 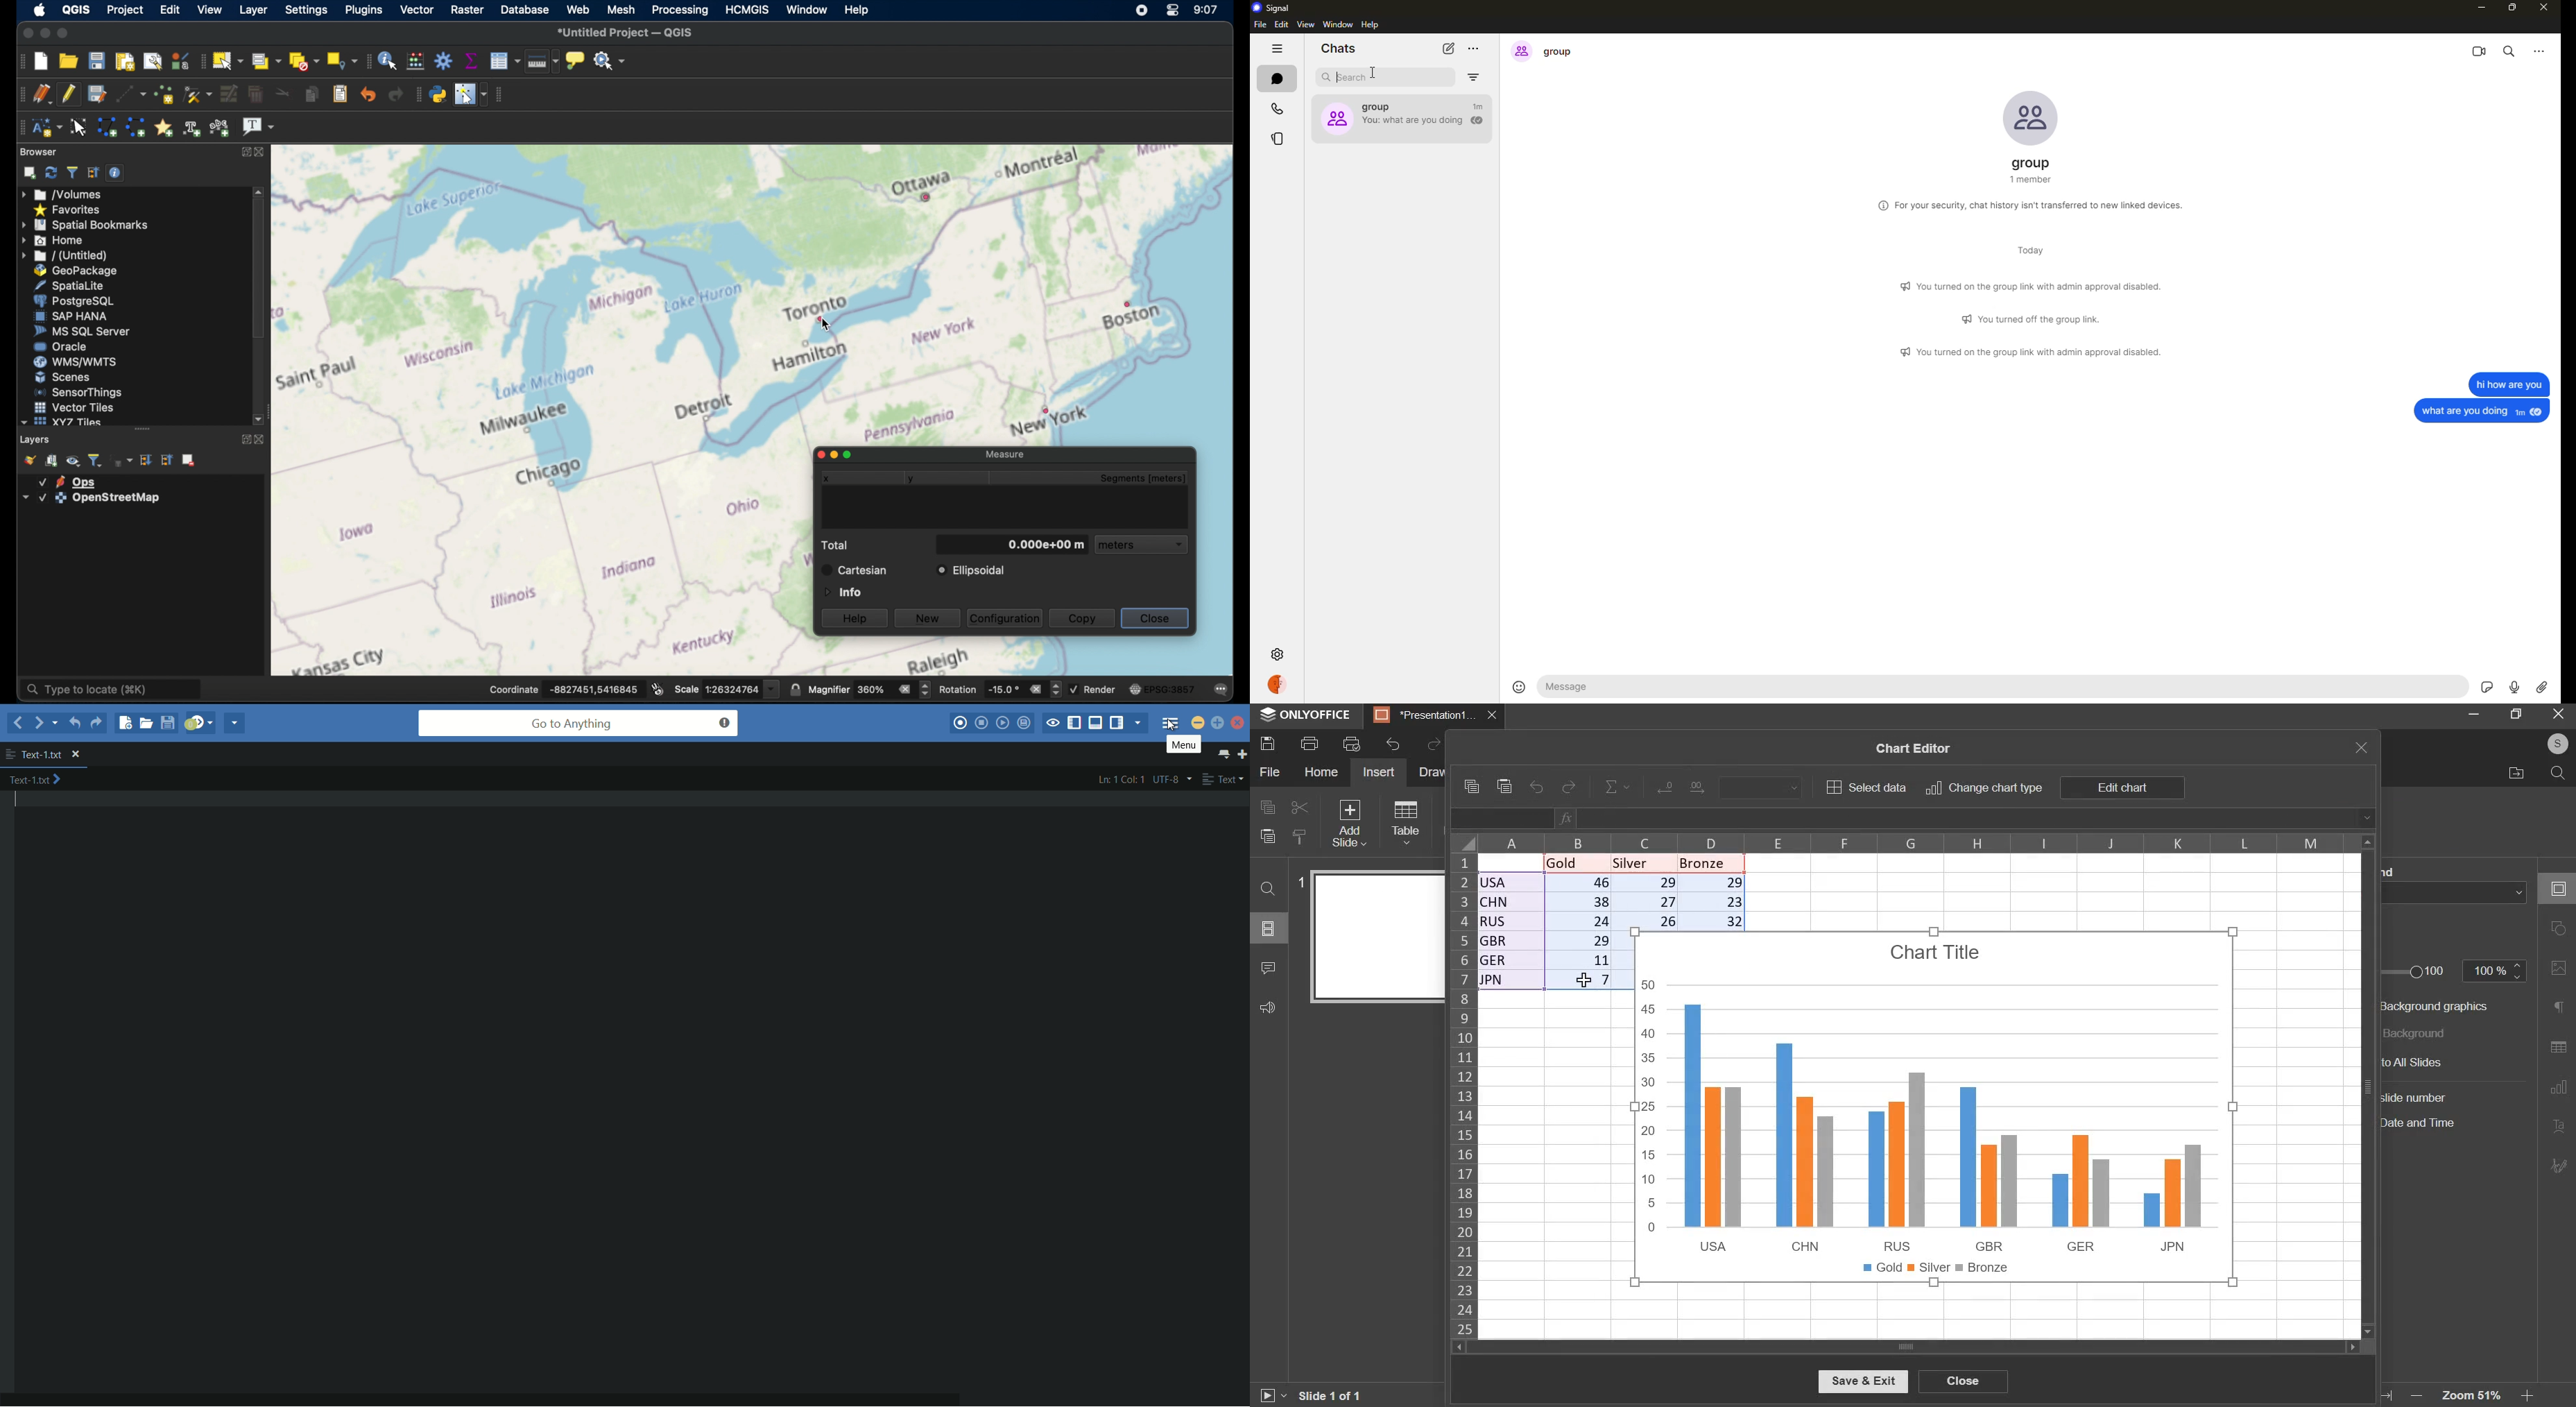 I want to click on edit chart, so click(x=2121, y=788).